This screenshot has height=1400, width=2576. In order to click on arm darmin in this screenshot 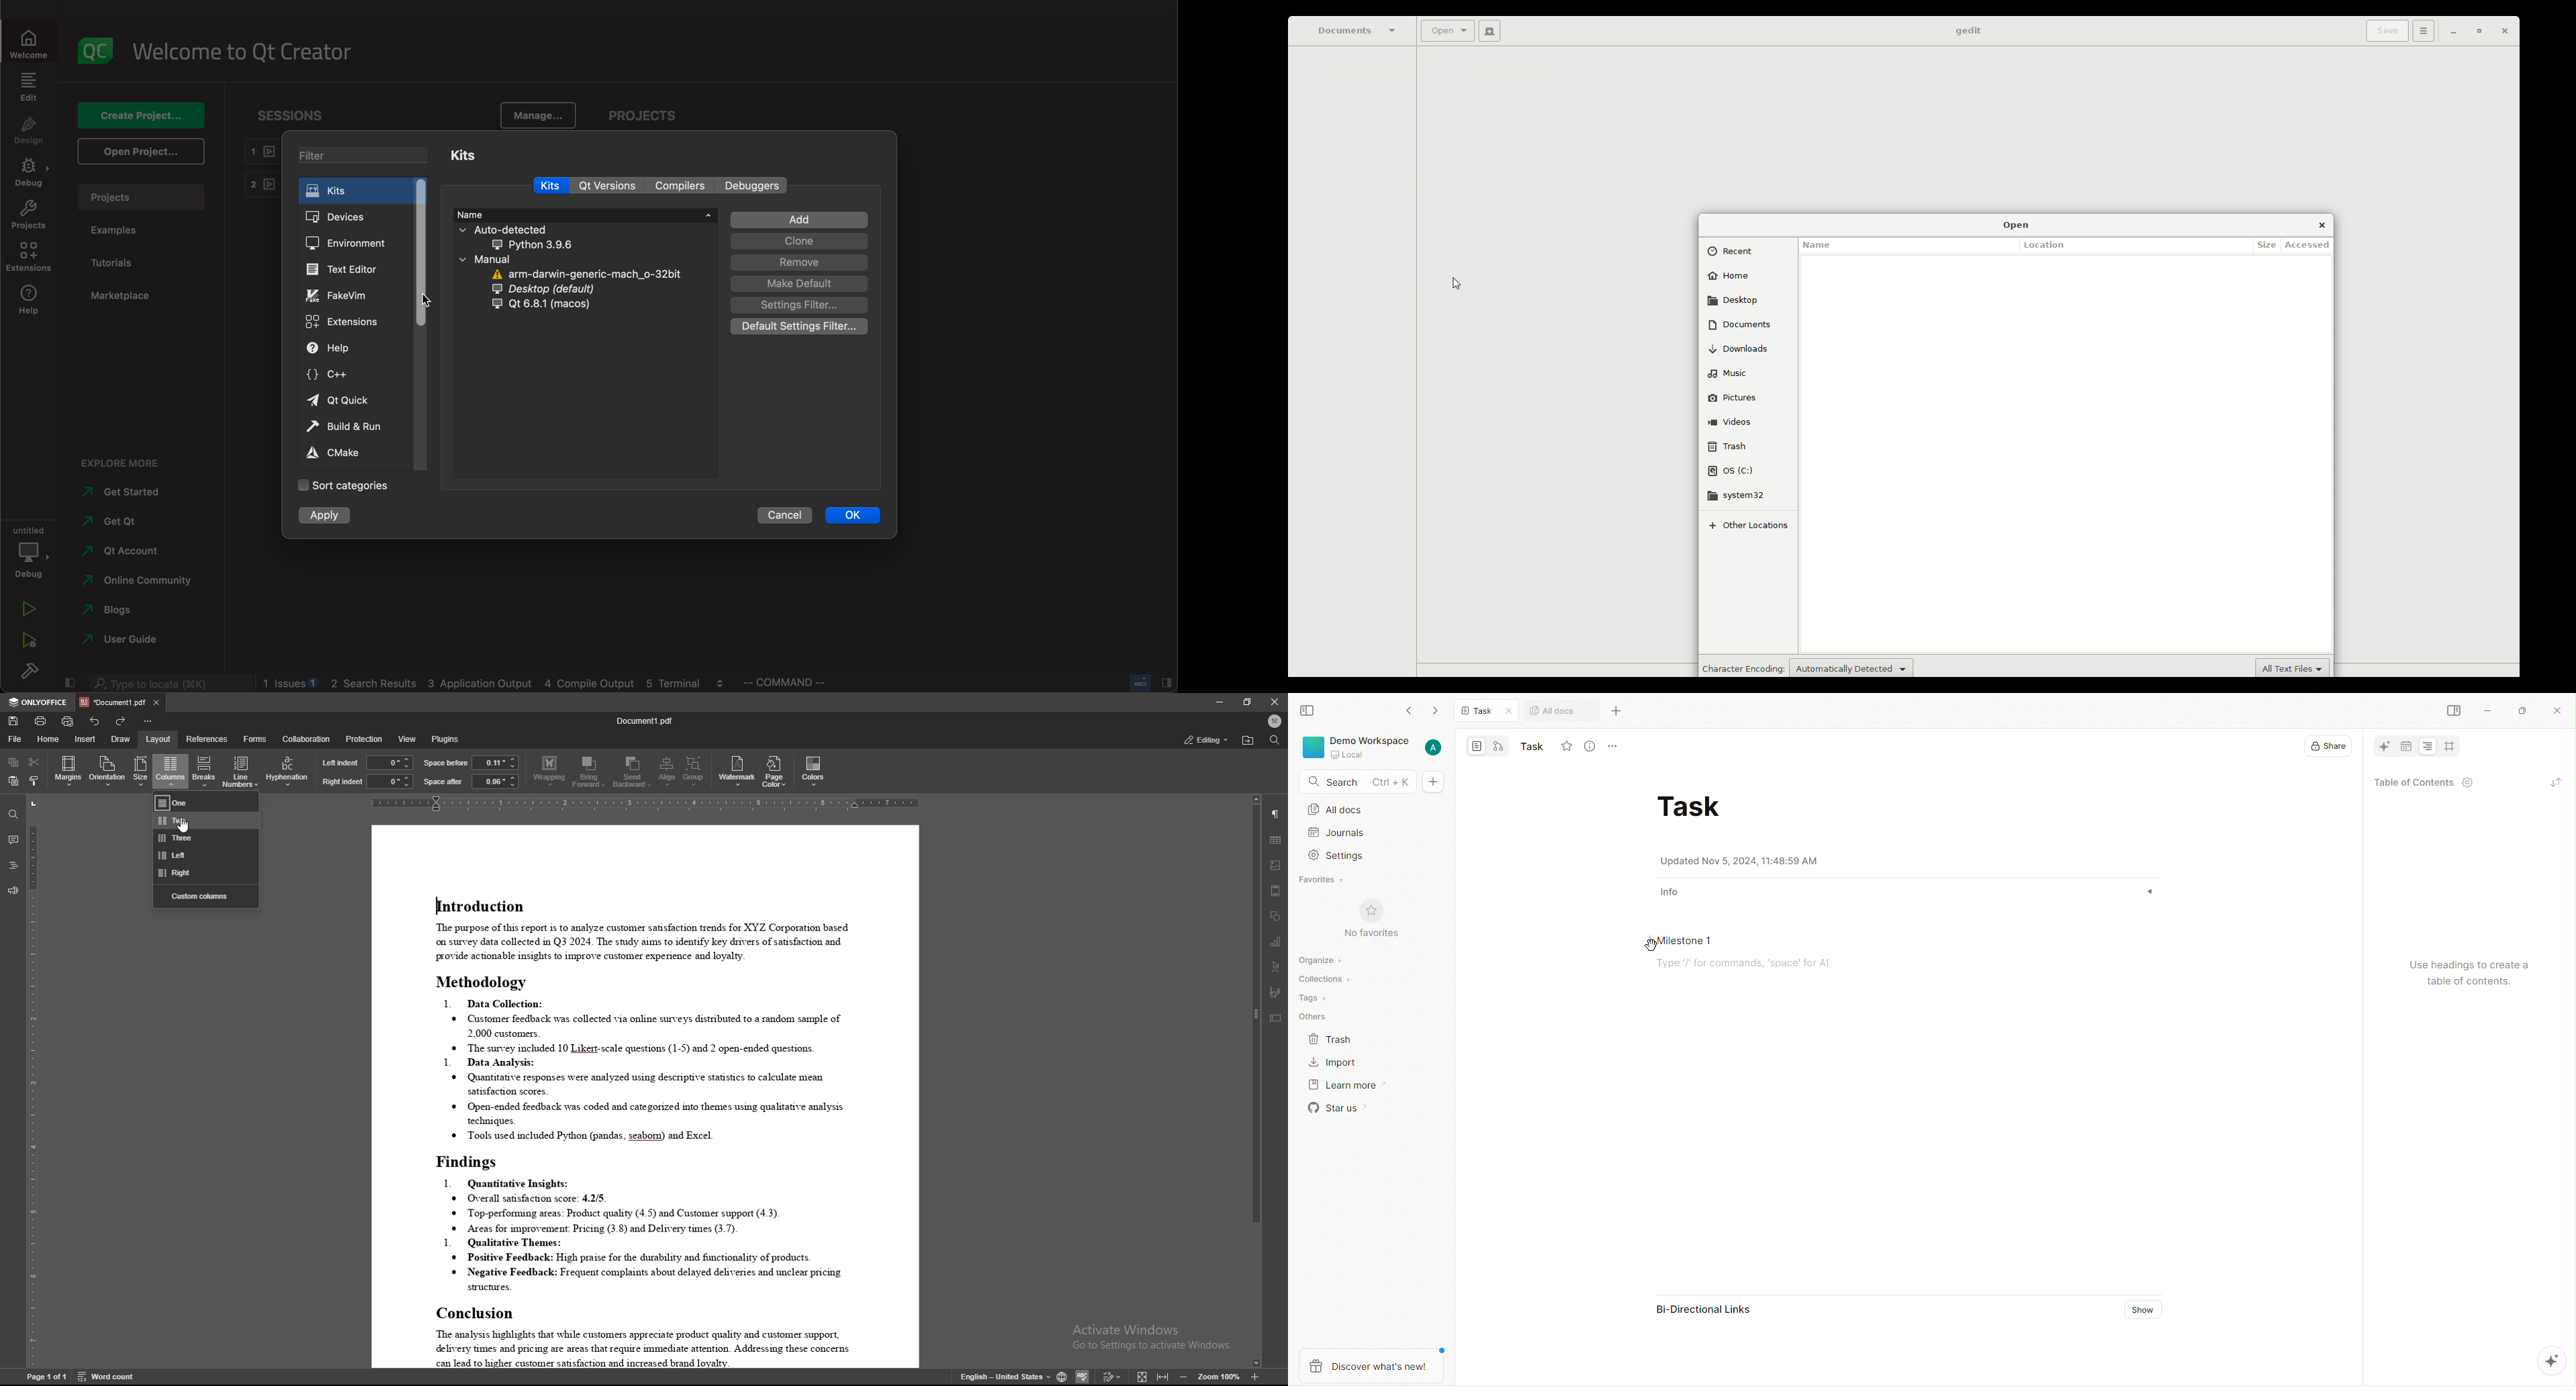, I will do `click(584, 274)`.